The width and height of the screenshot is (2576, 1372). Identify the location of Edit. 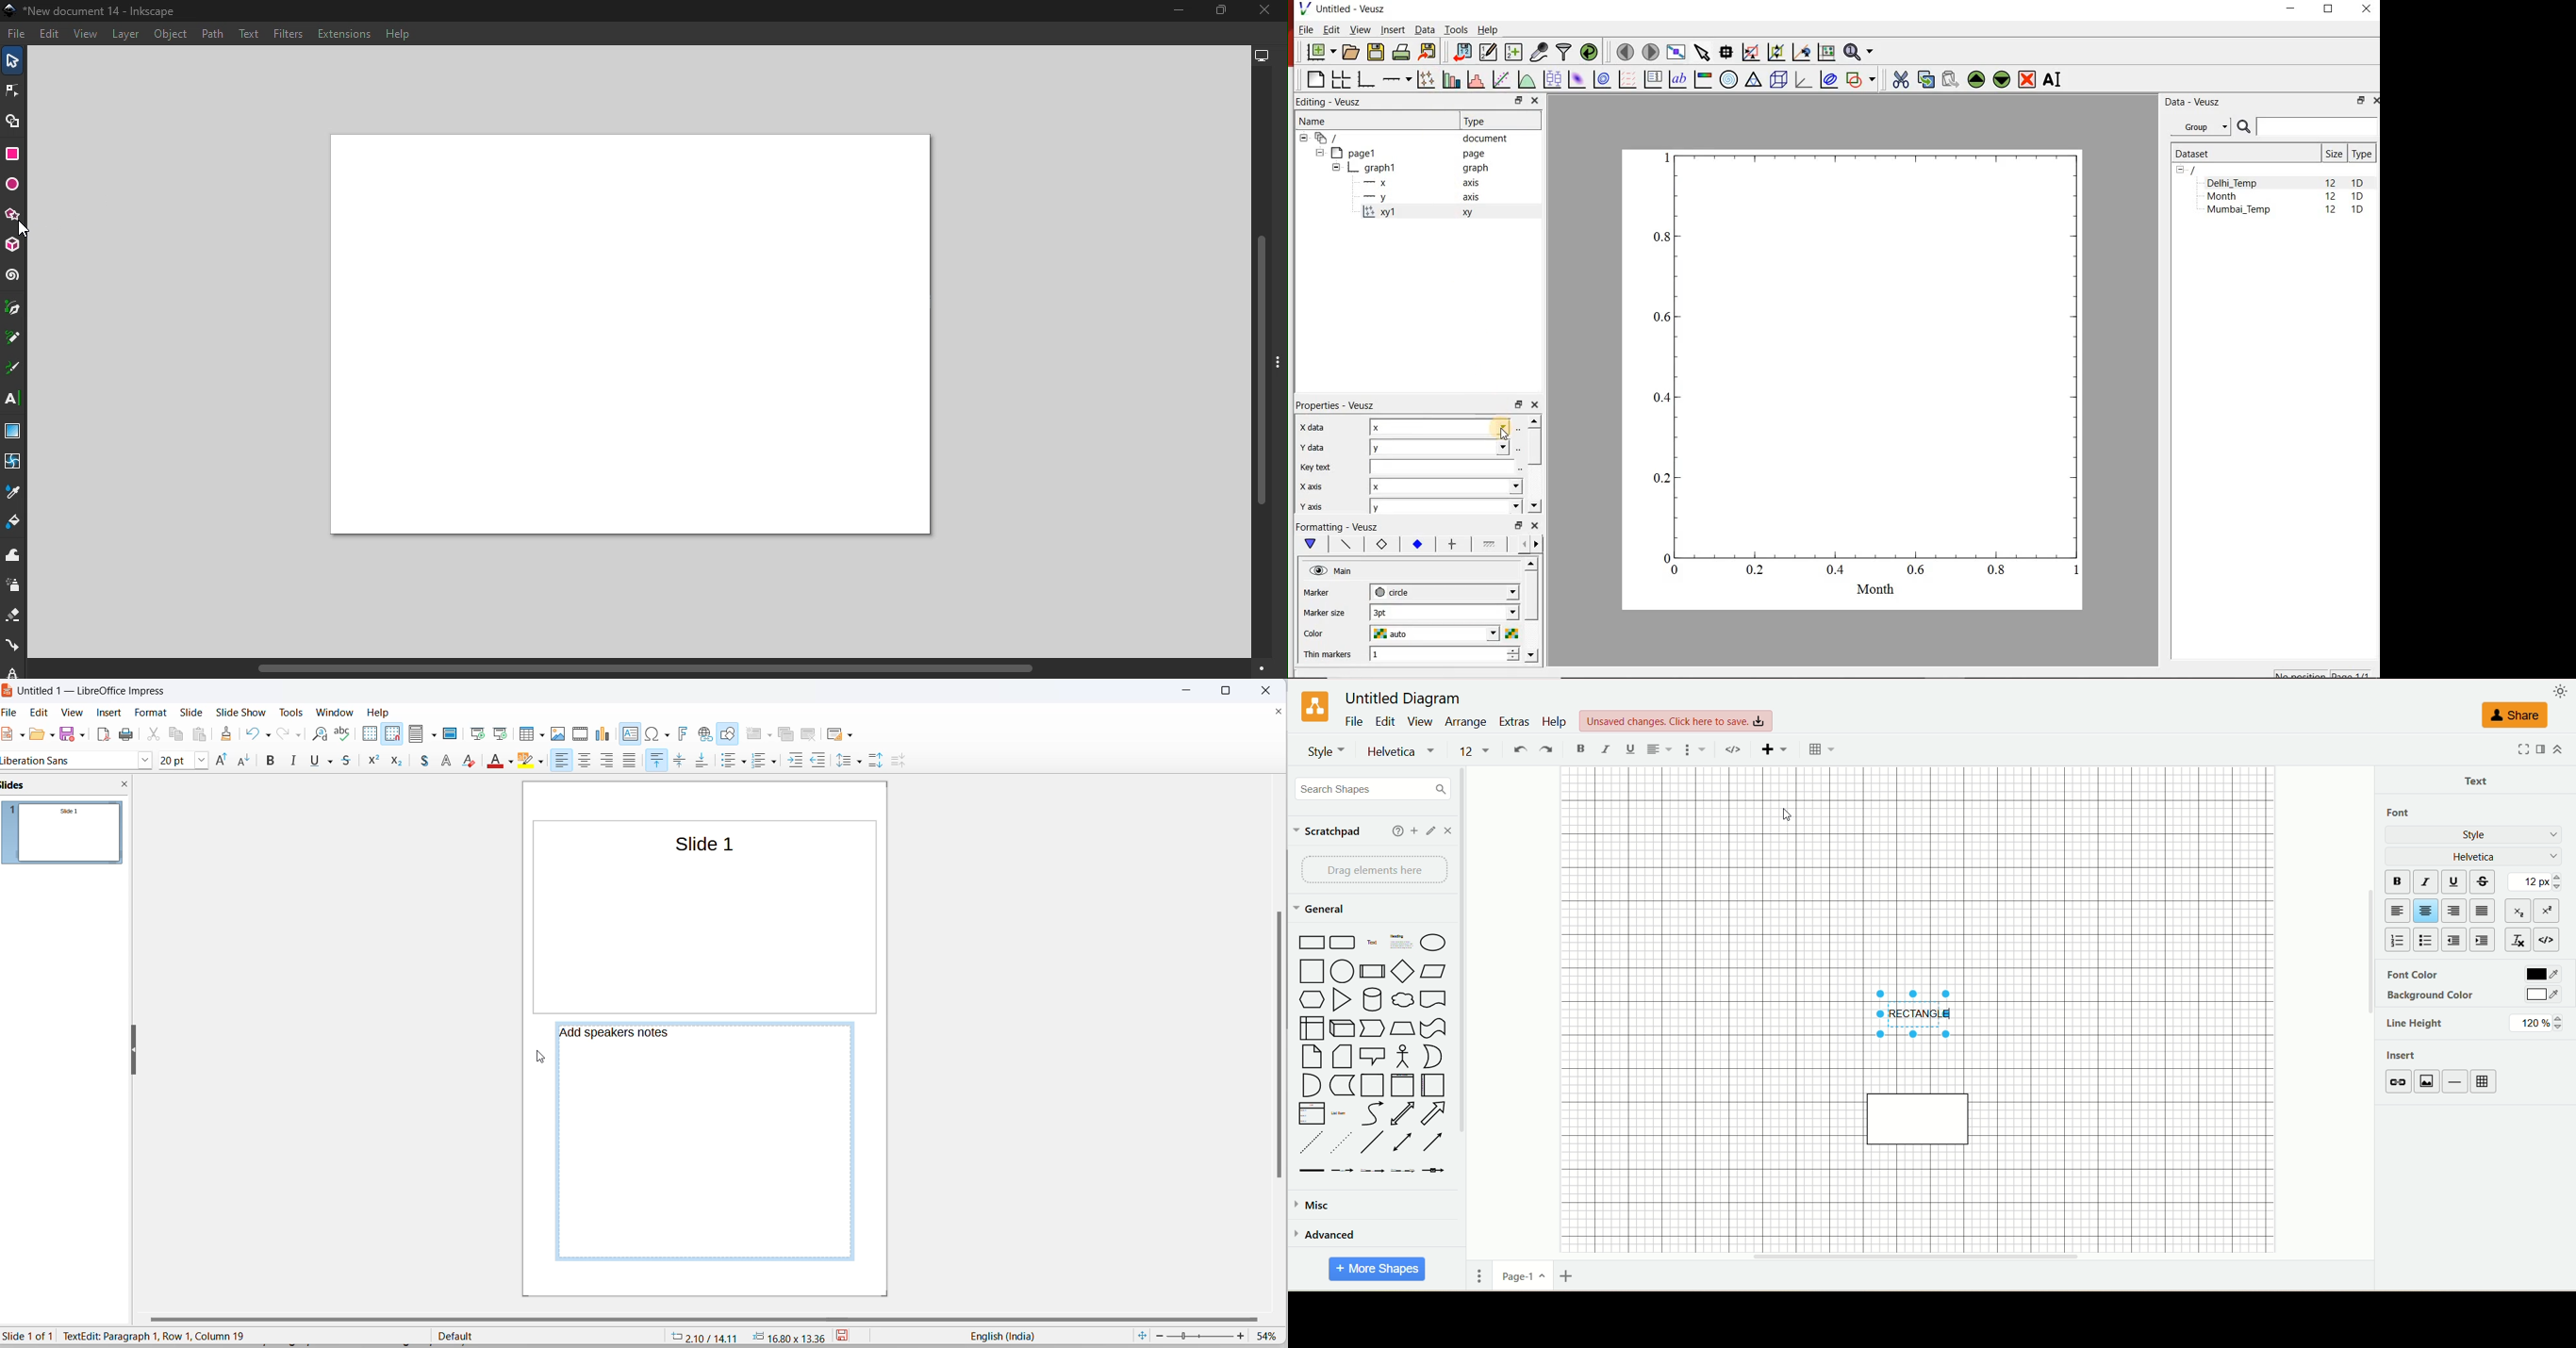
(49, 35).